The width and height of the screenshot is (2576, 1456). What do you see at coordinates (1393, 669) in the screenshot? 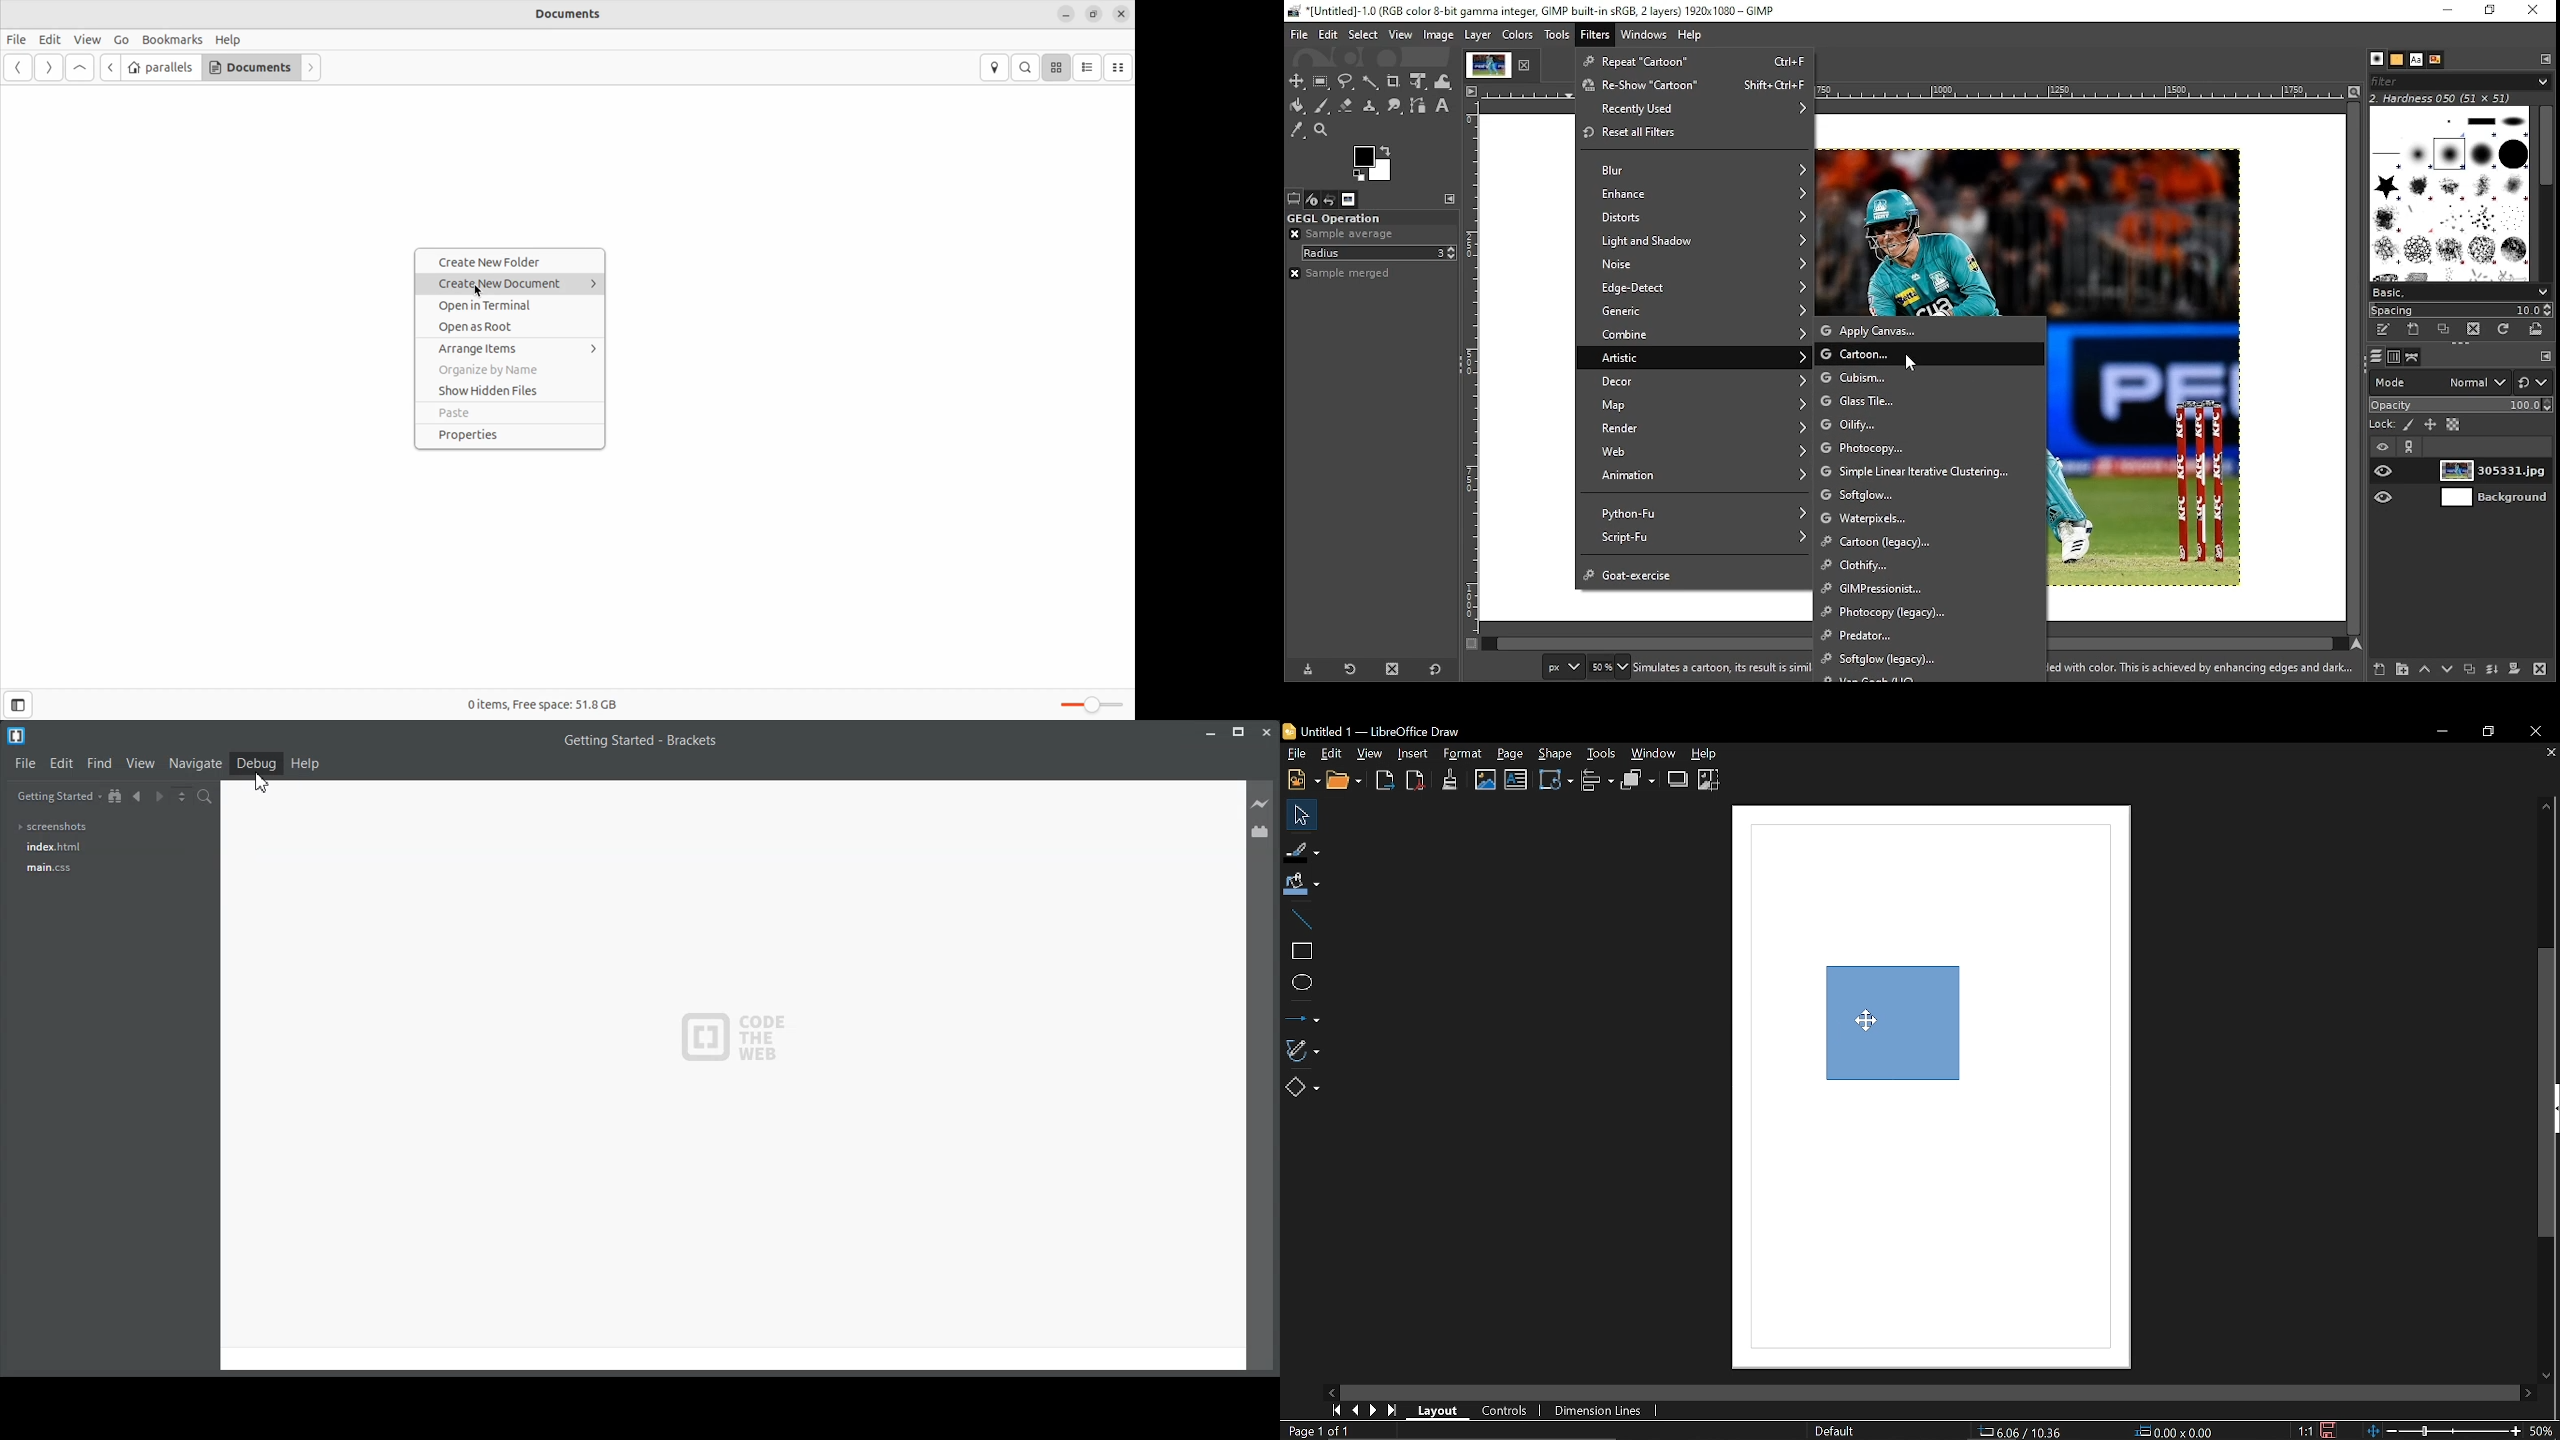
I see `delete tool preset` at bounding box center [1393, 669].